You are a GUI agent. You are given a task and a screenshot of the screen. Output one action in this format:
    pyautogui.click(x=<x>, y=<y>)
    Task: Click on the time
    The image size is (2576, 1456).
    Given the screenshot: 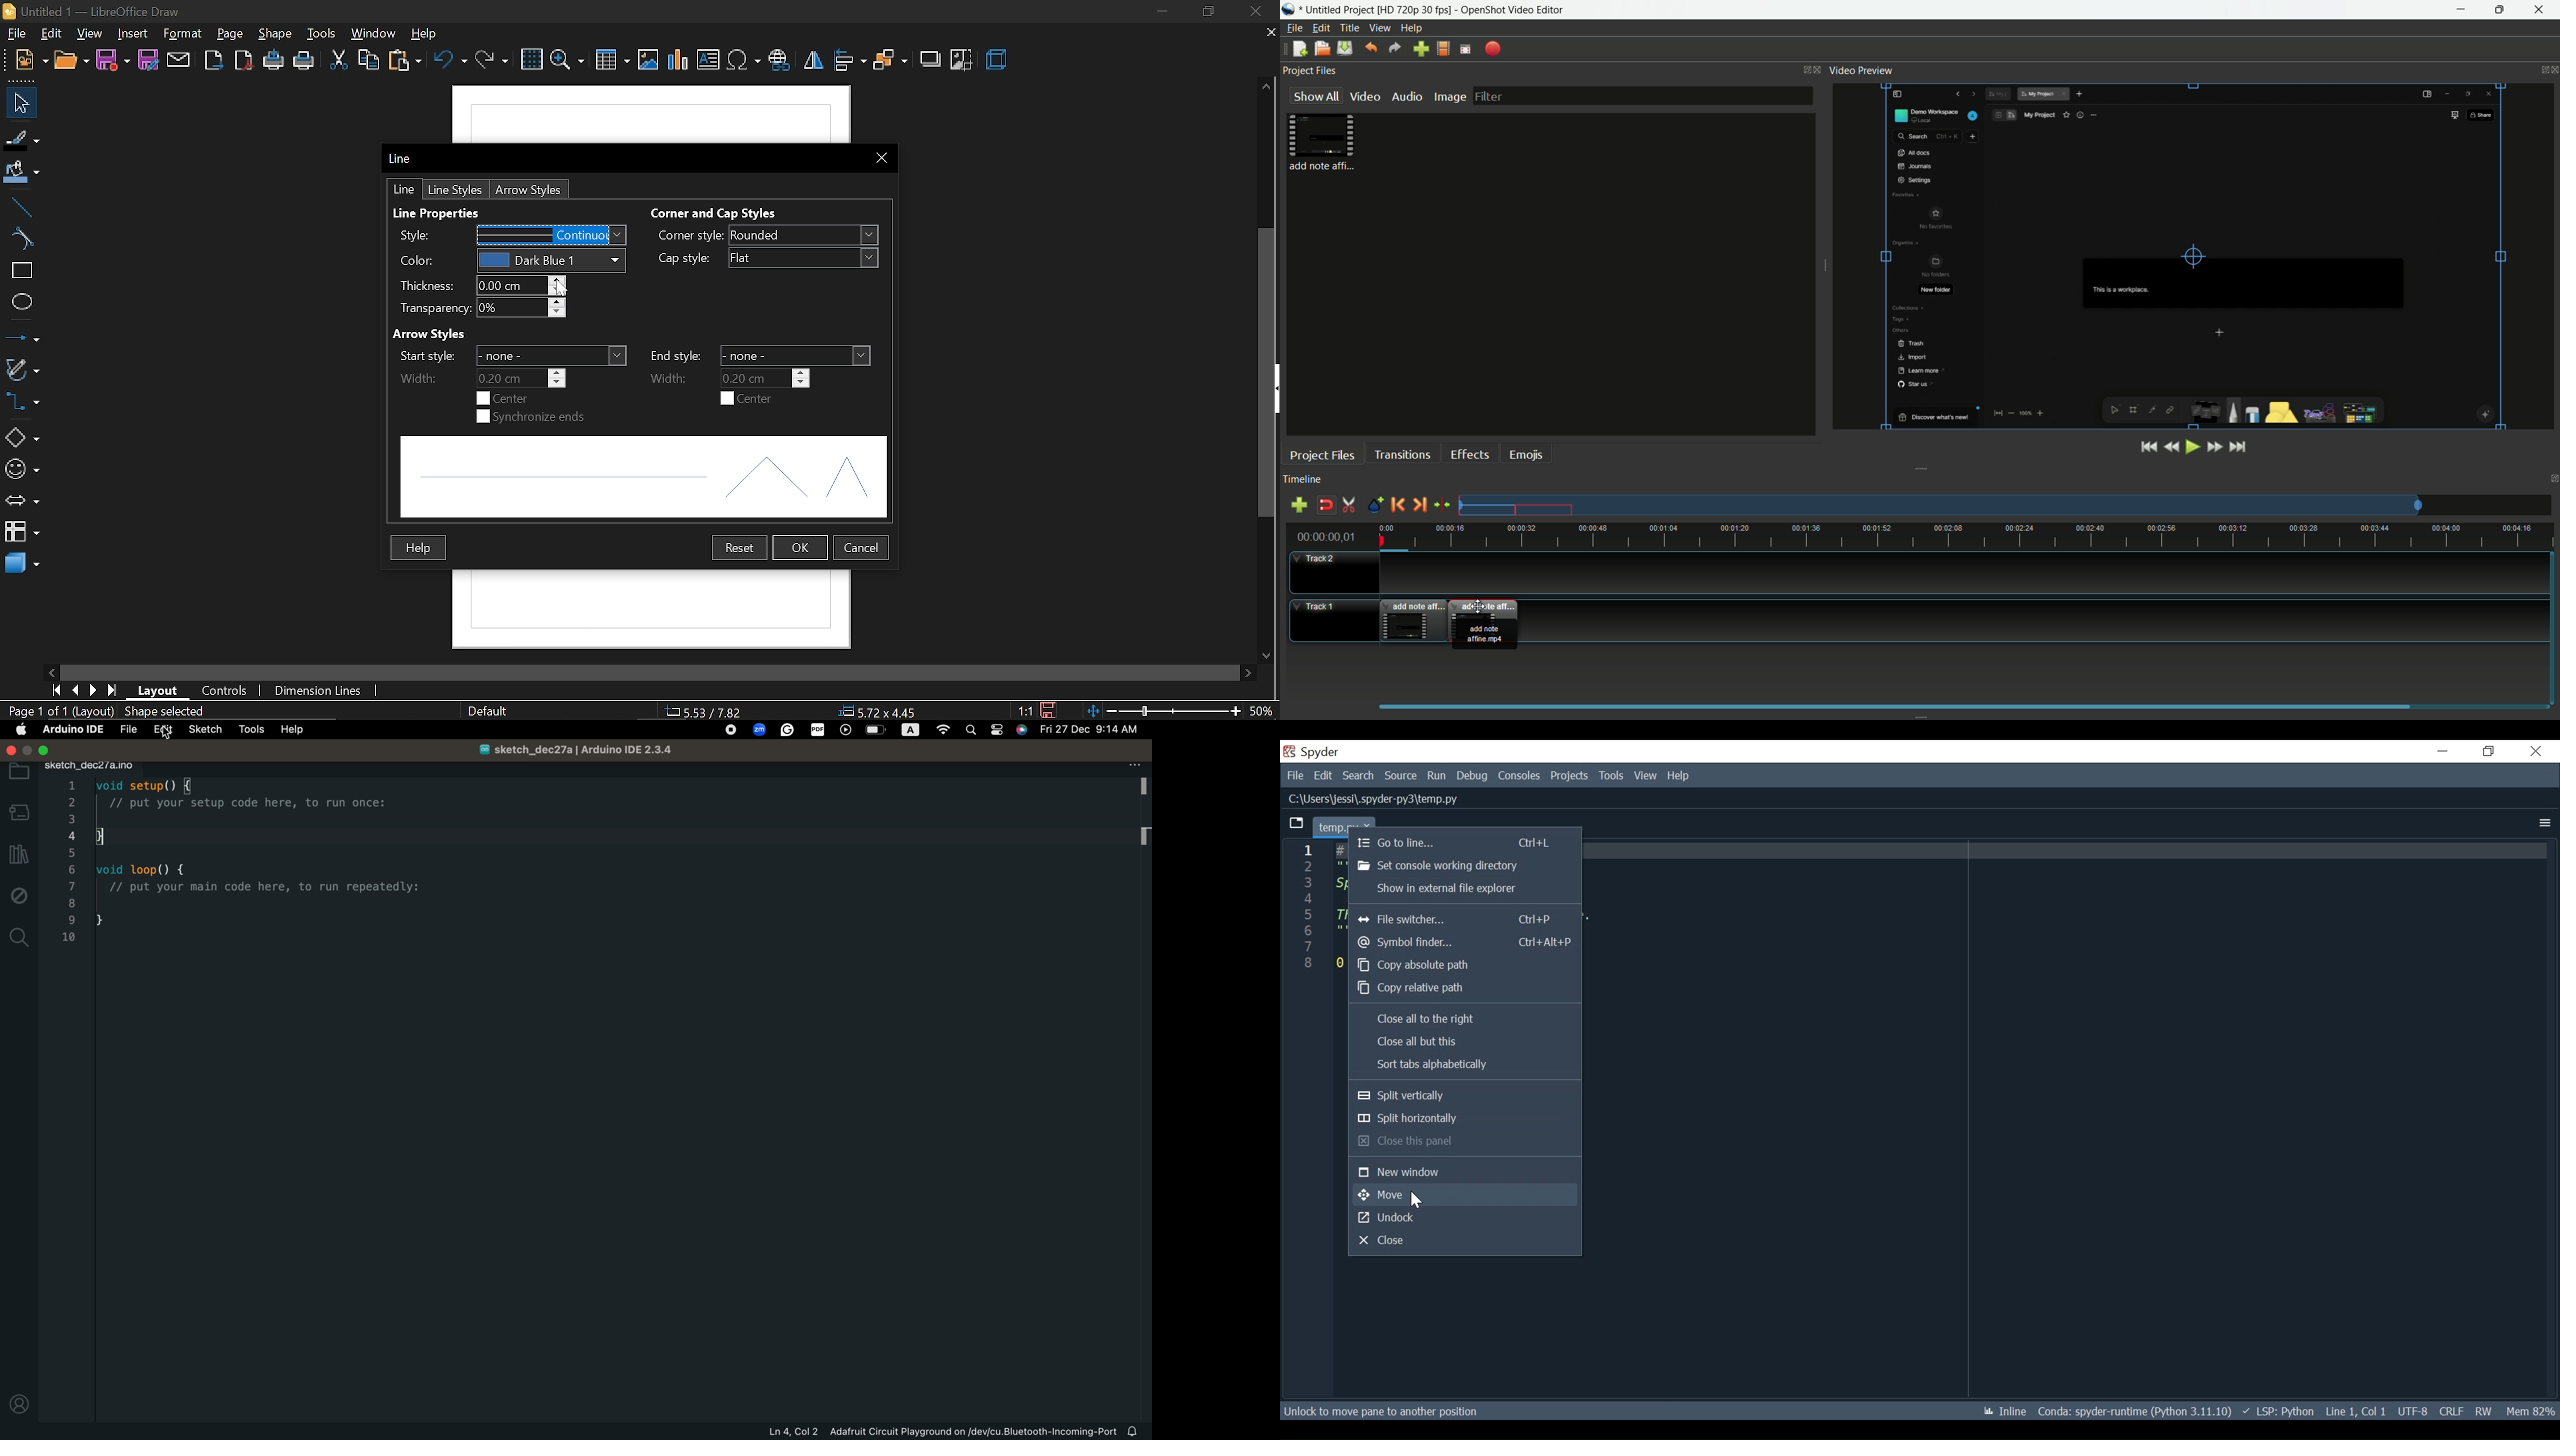 What is the action you would take?
    pyautogui.click(x=1970, y=537)
    